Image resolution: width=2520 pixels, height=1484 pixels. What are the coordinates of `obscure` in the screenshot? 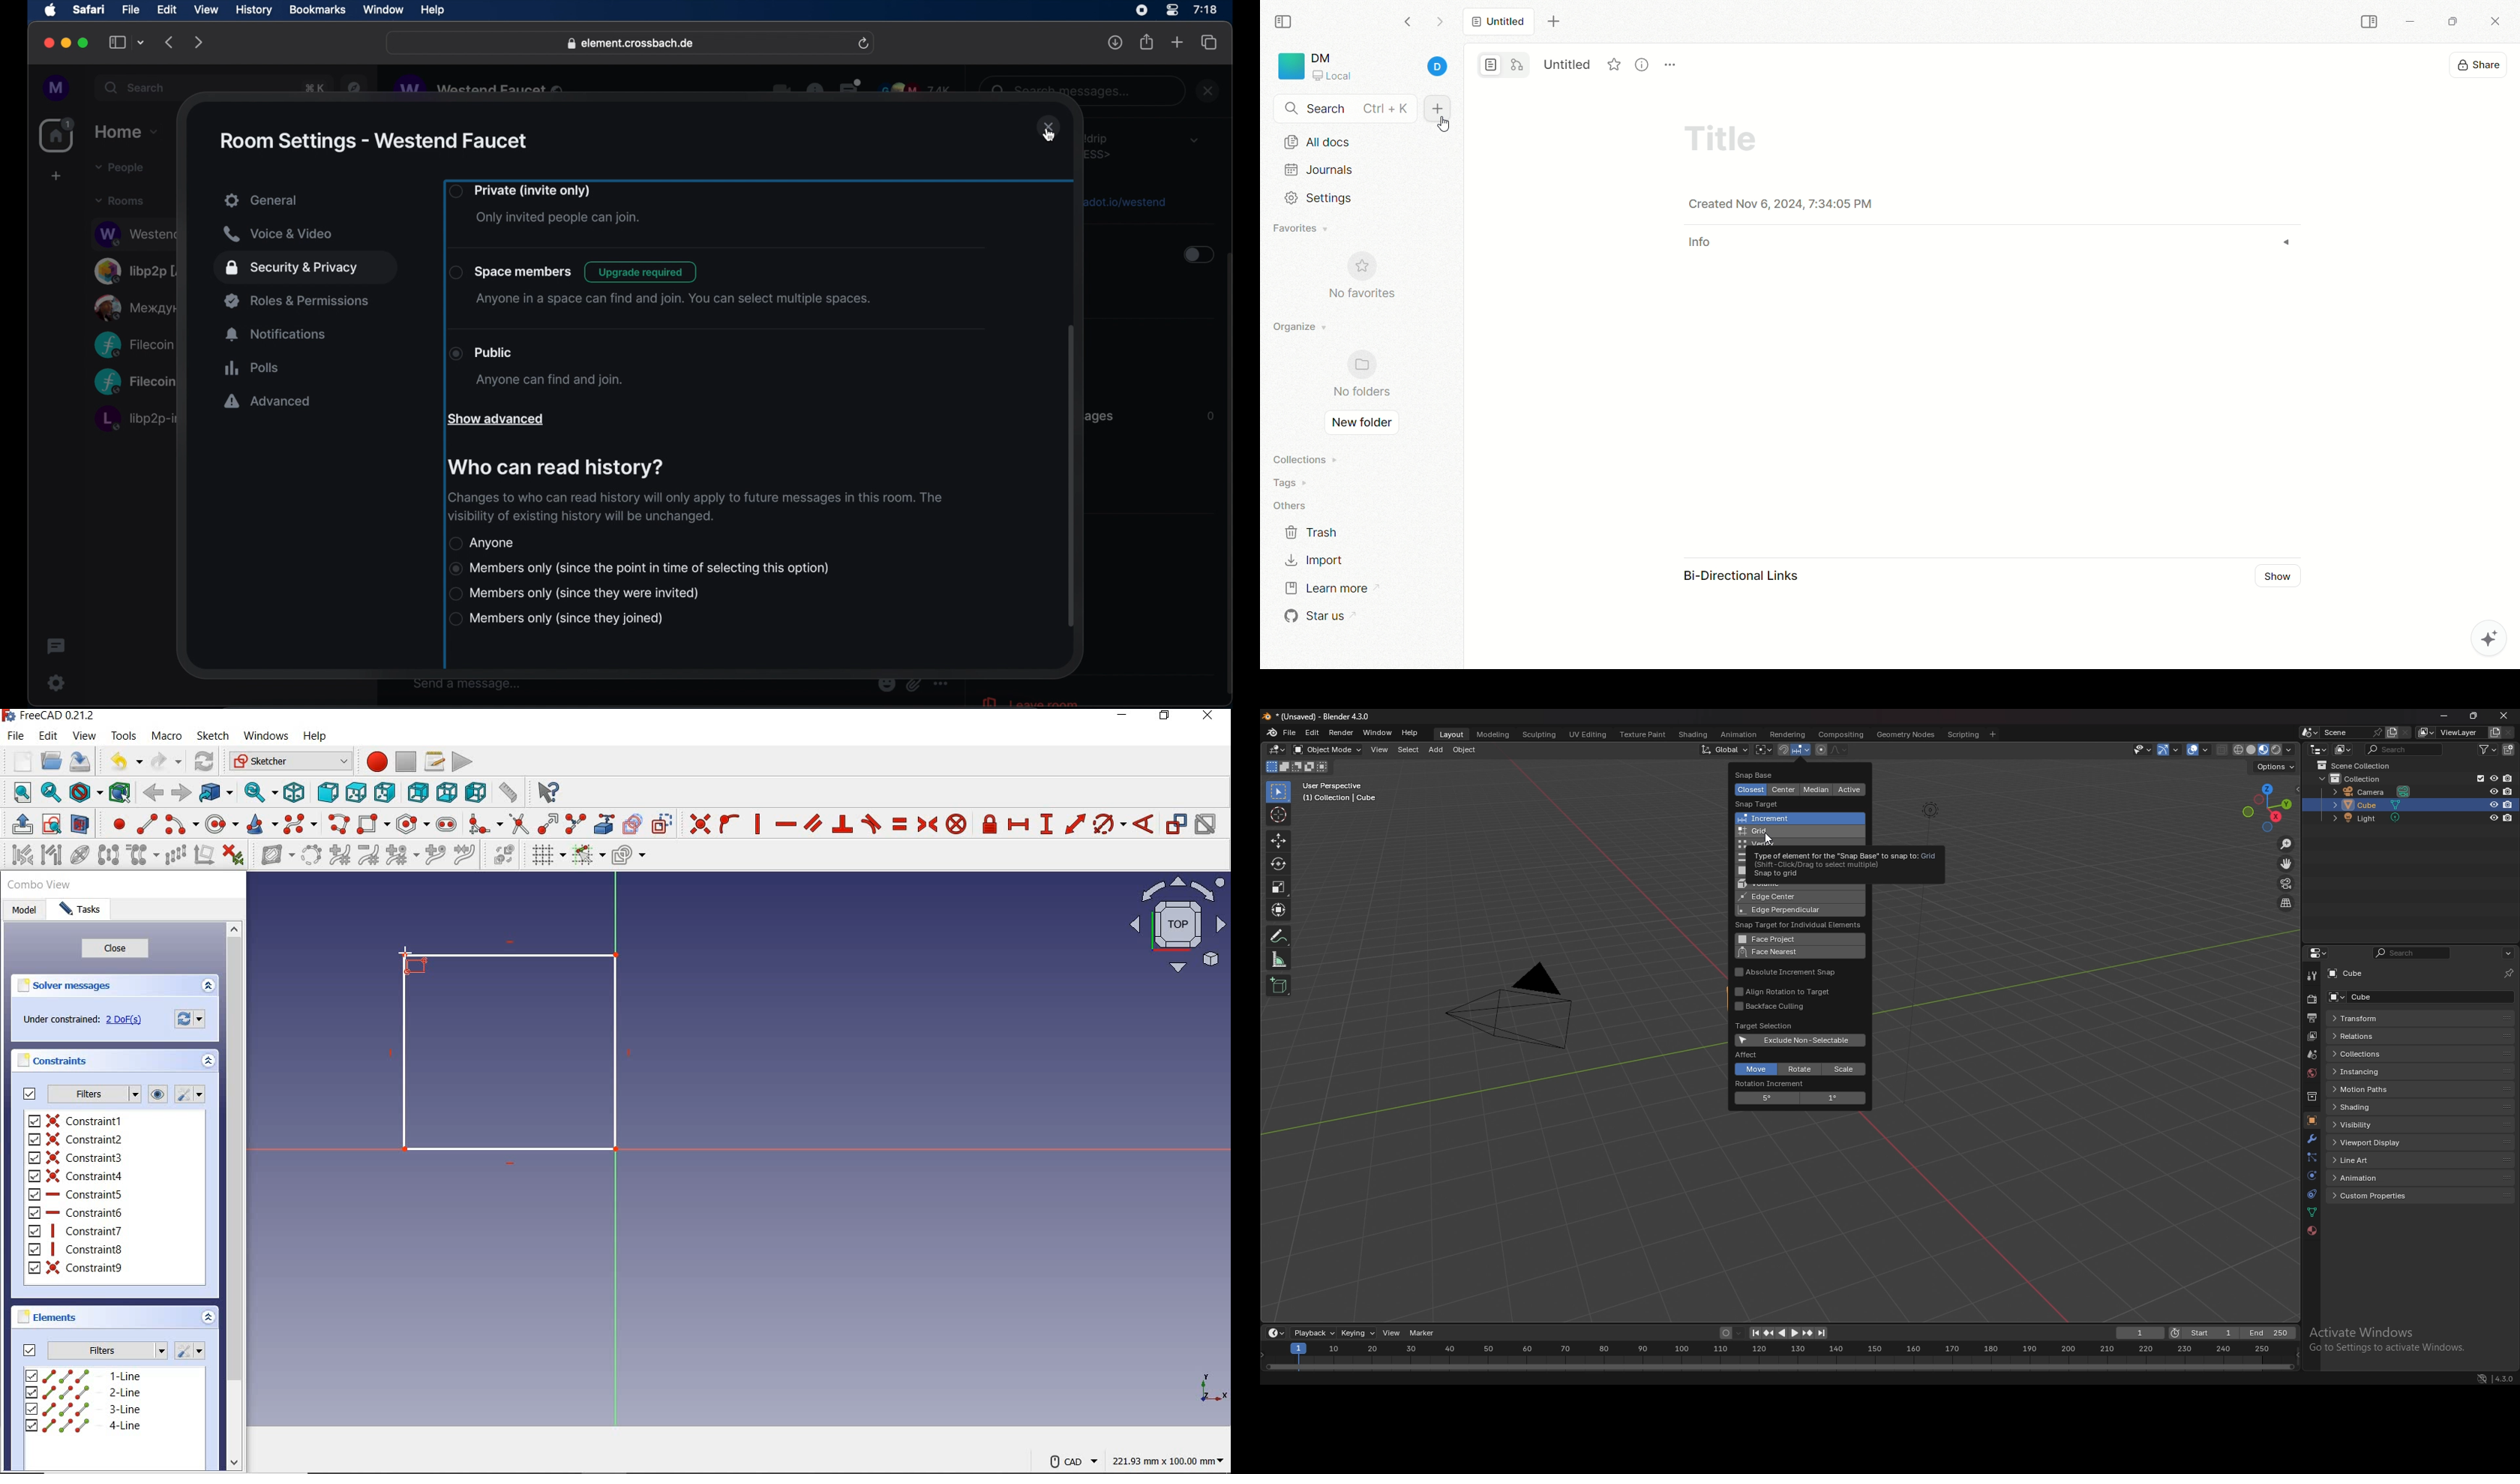 It's located at (312, 88).